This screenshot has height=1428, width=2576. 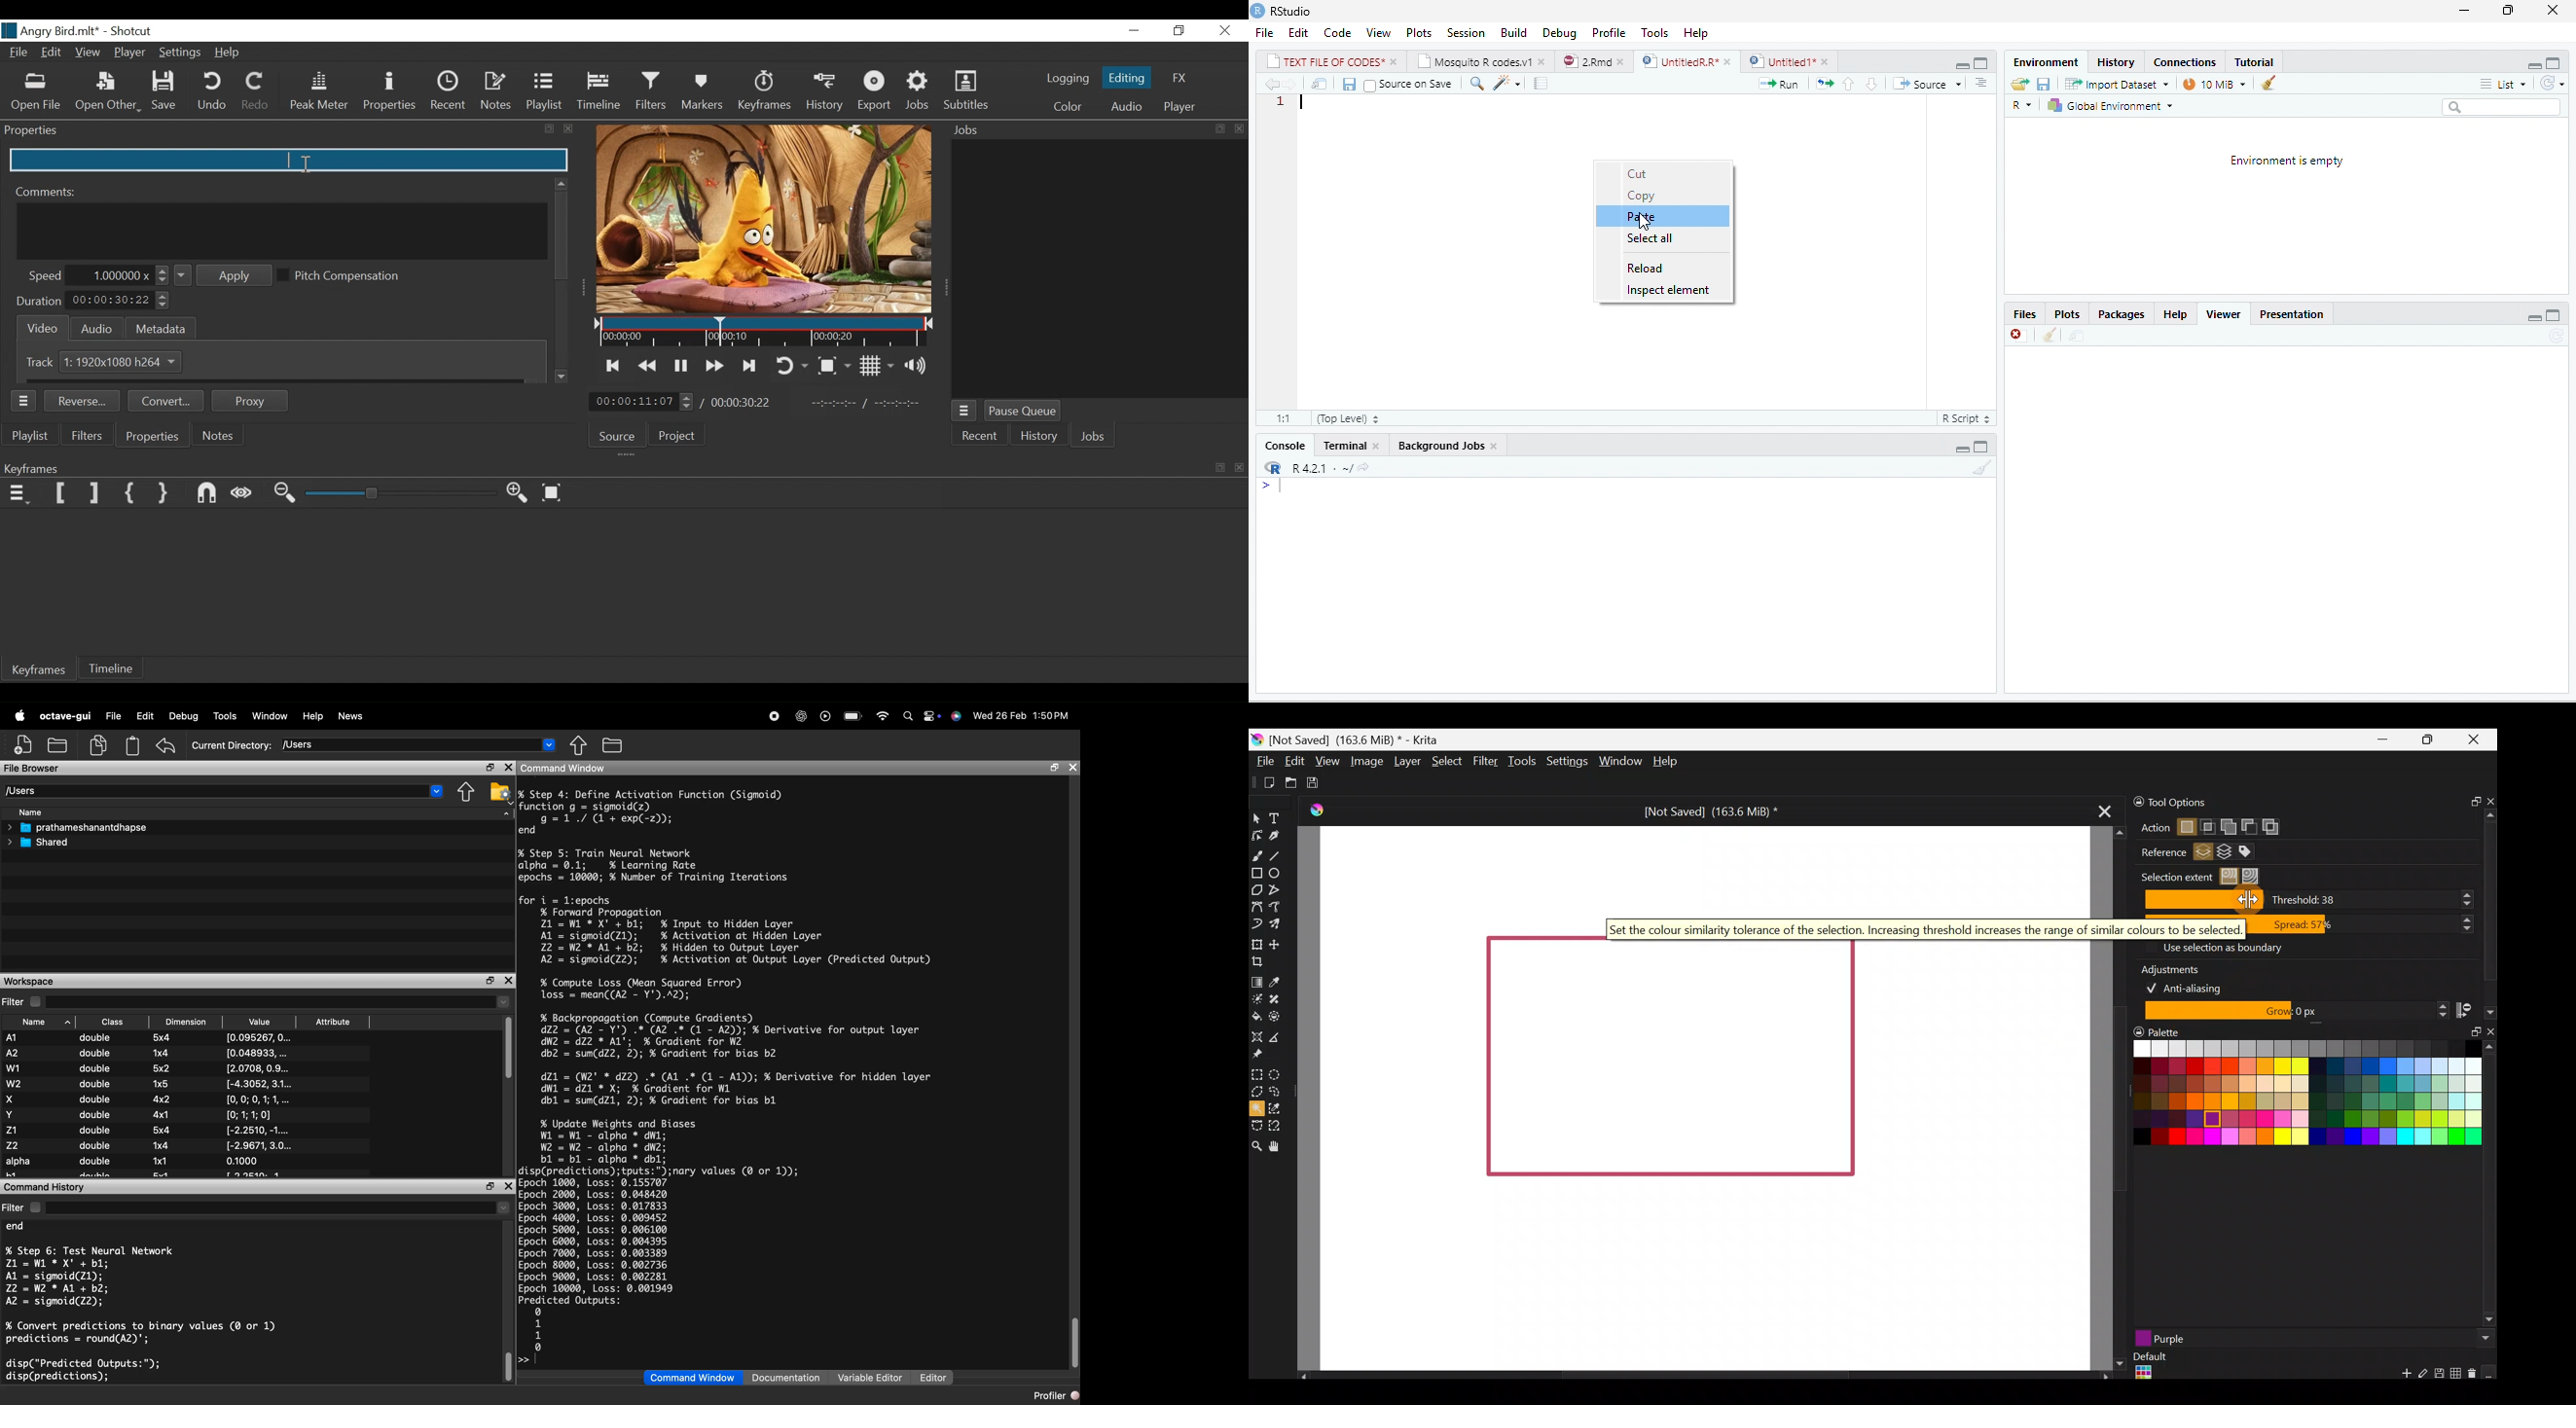 I want to click on list, so click(x=2505, y=85).